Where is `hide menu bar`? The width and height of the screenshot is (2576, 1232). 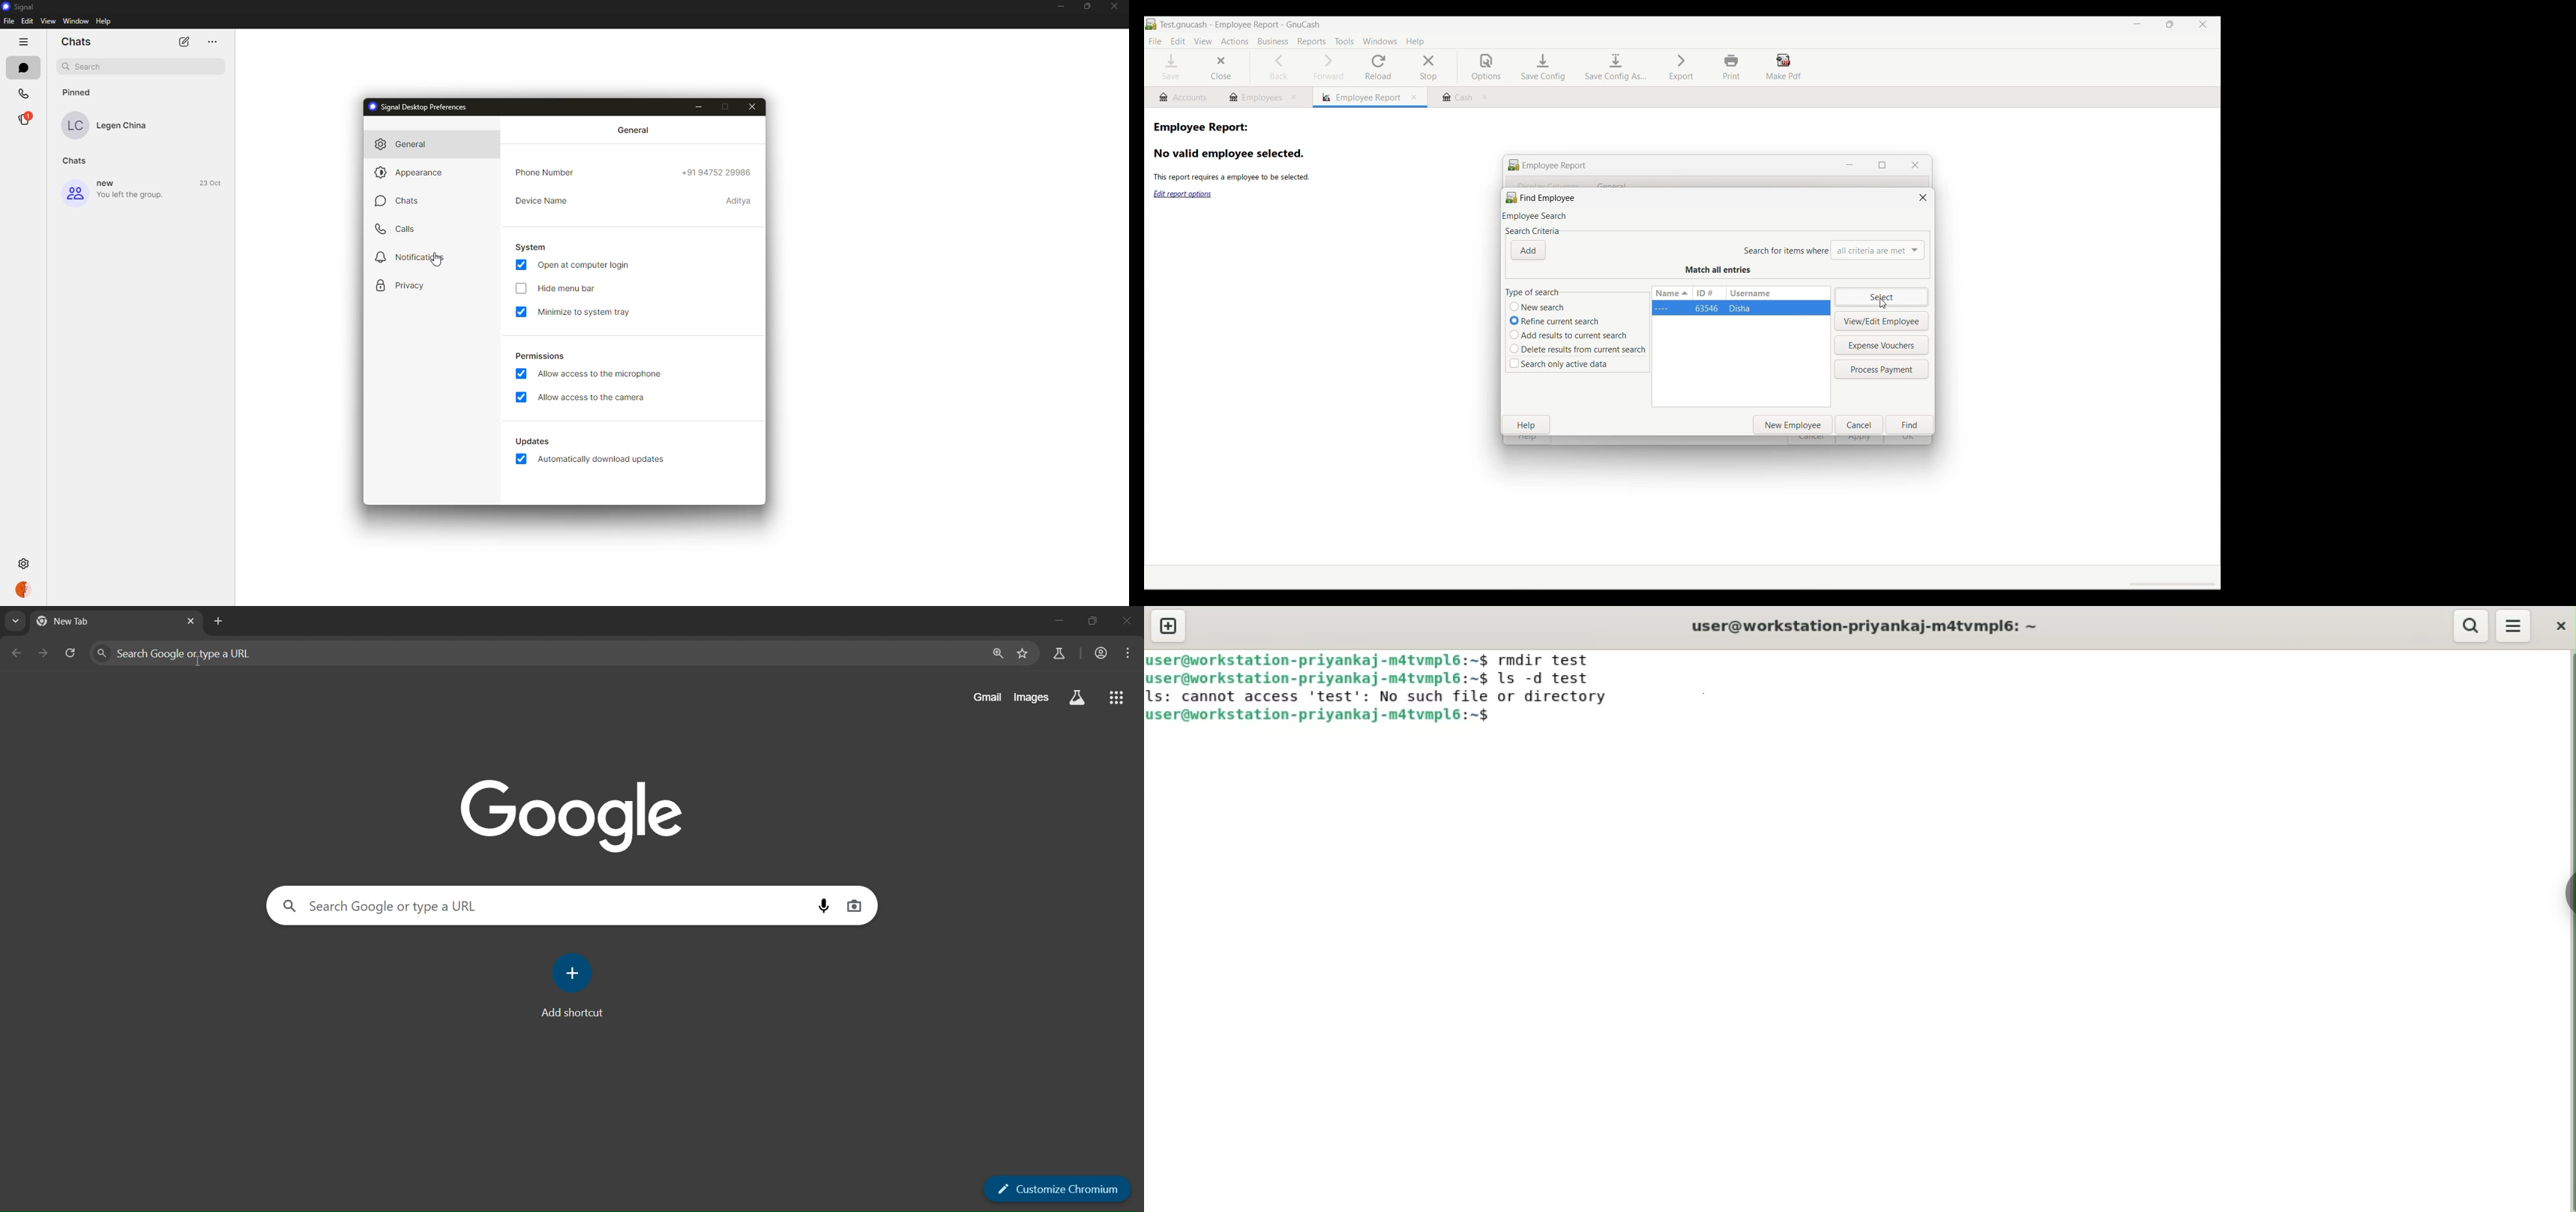 hide menu bar is located at coordinates (569, 288).